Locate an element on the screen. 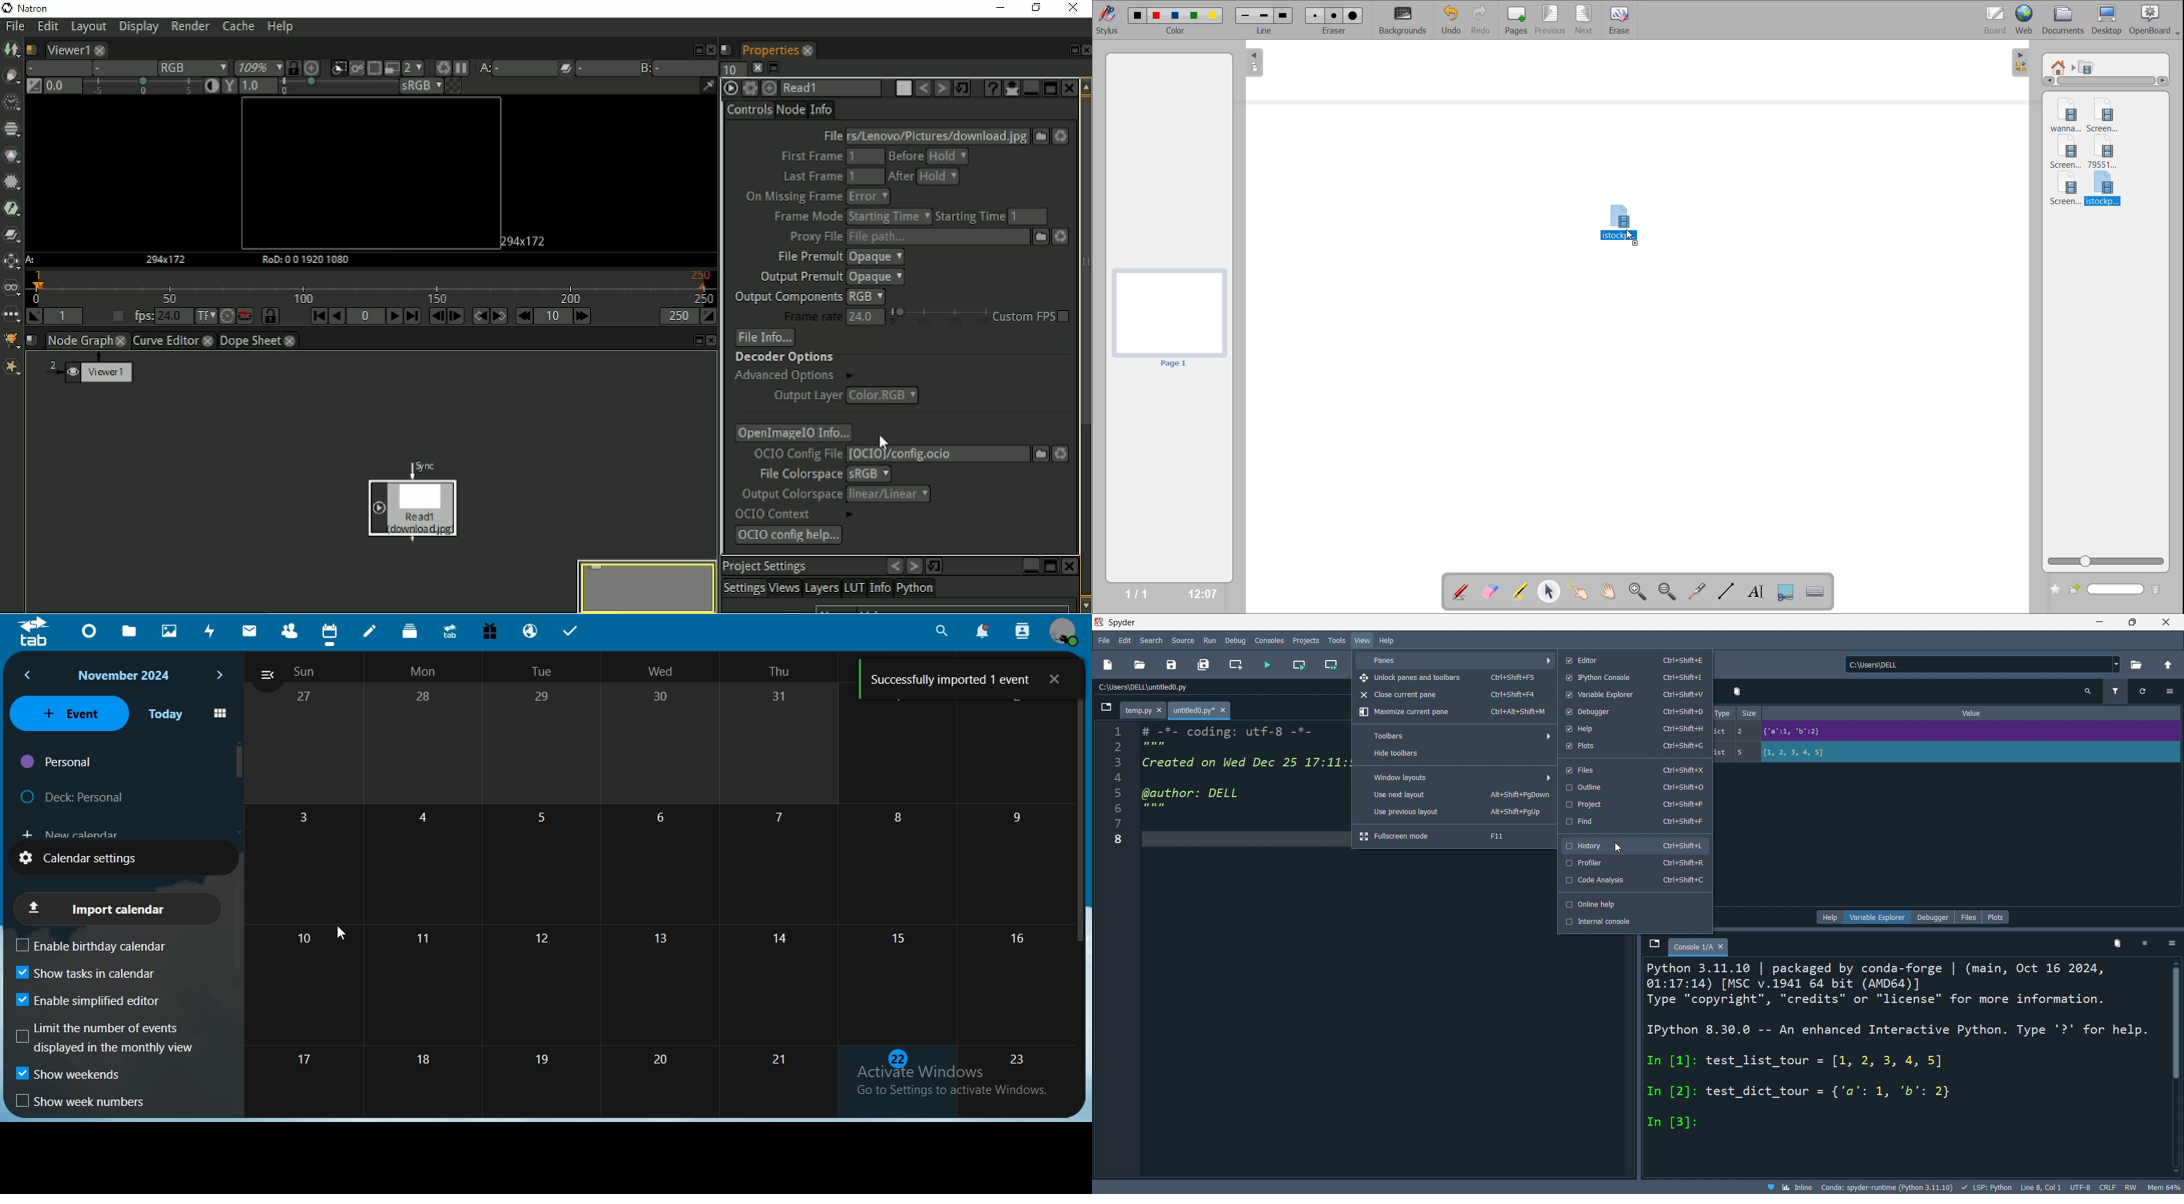 The width and height of the screenshot is (2184, 1204). notes is located at coordinates (373, 632).